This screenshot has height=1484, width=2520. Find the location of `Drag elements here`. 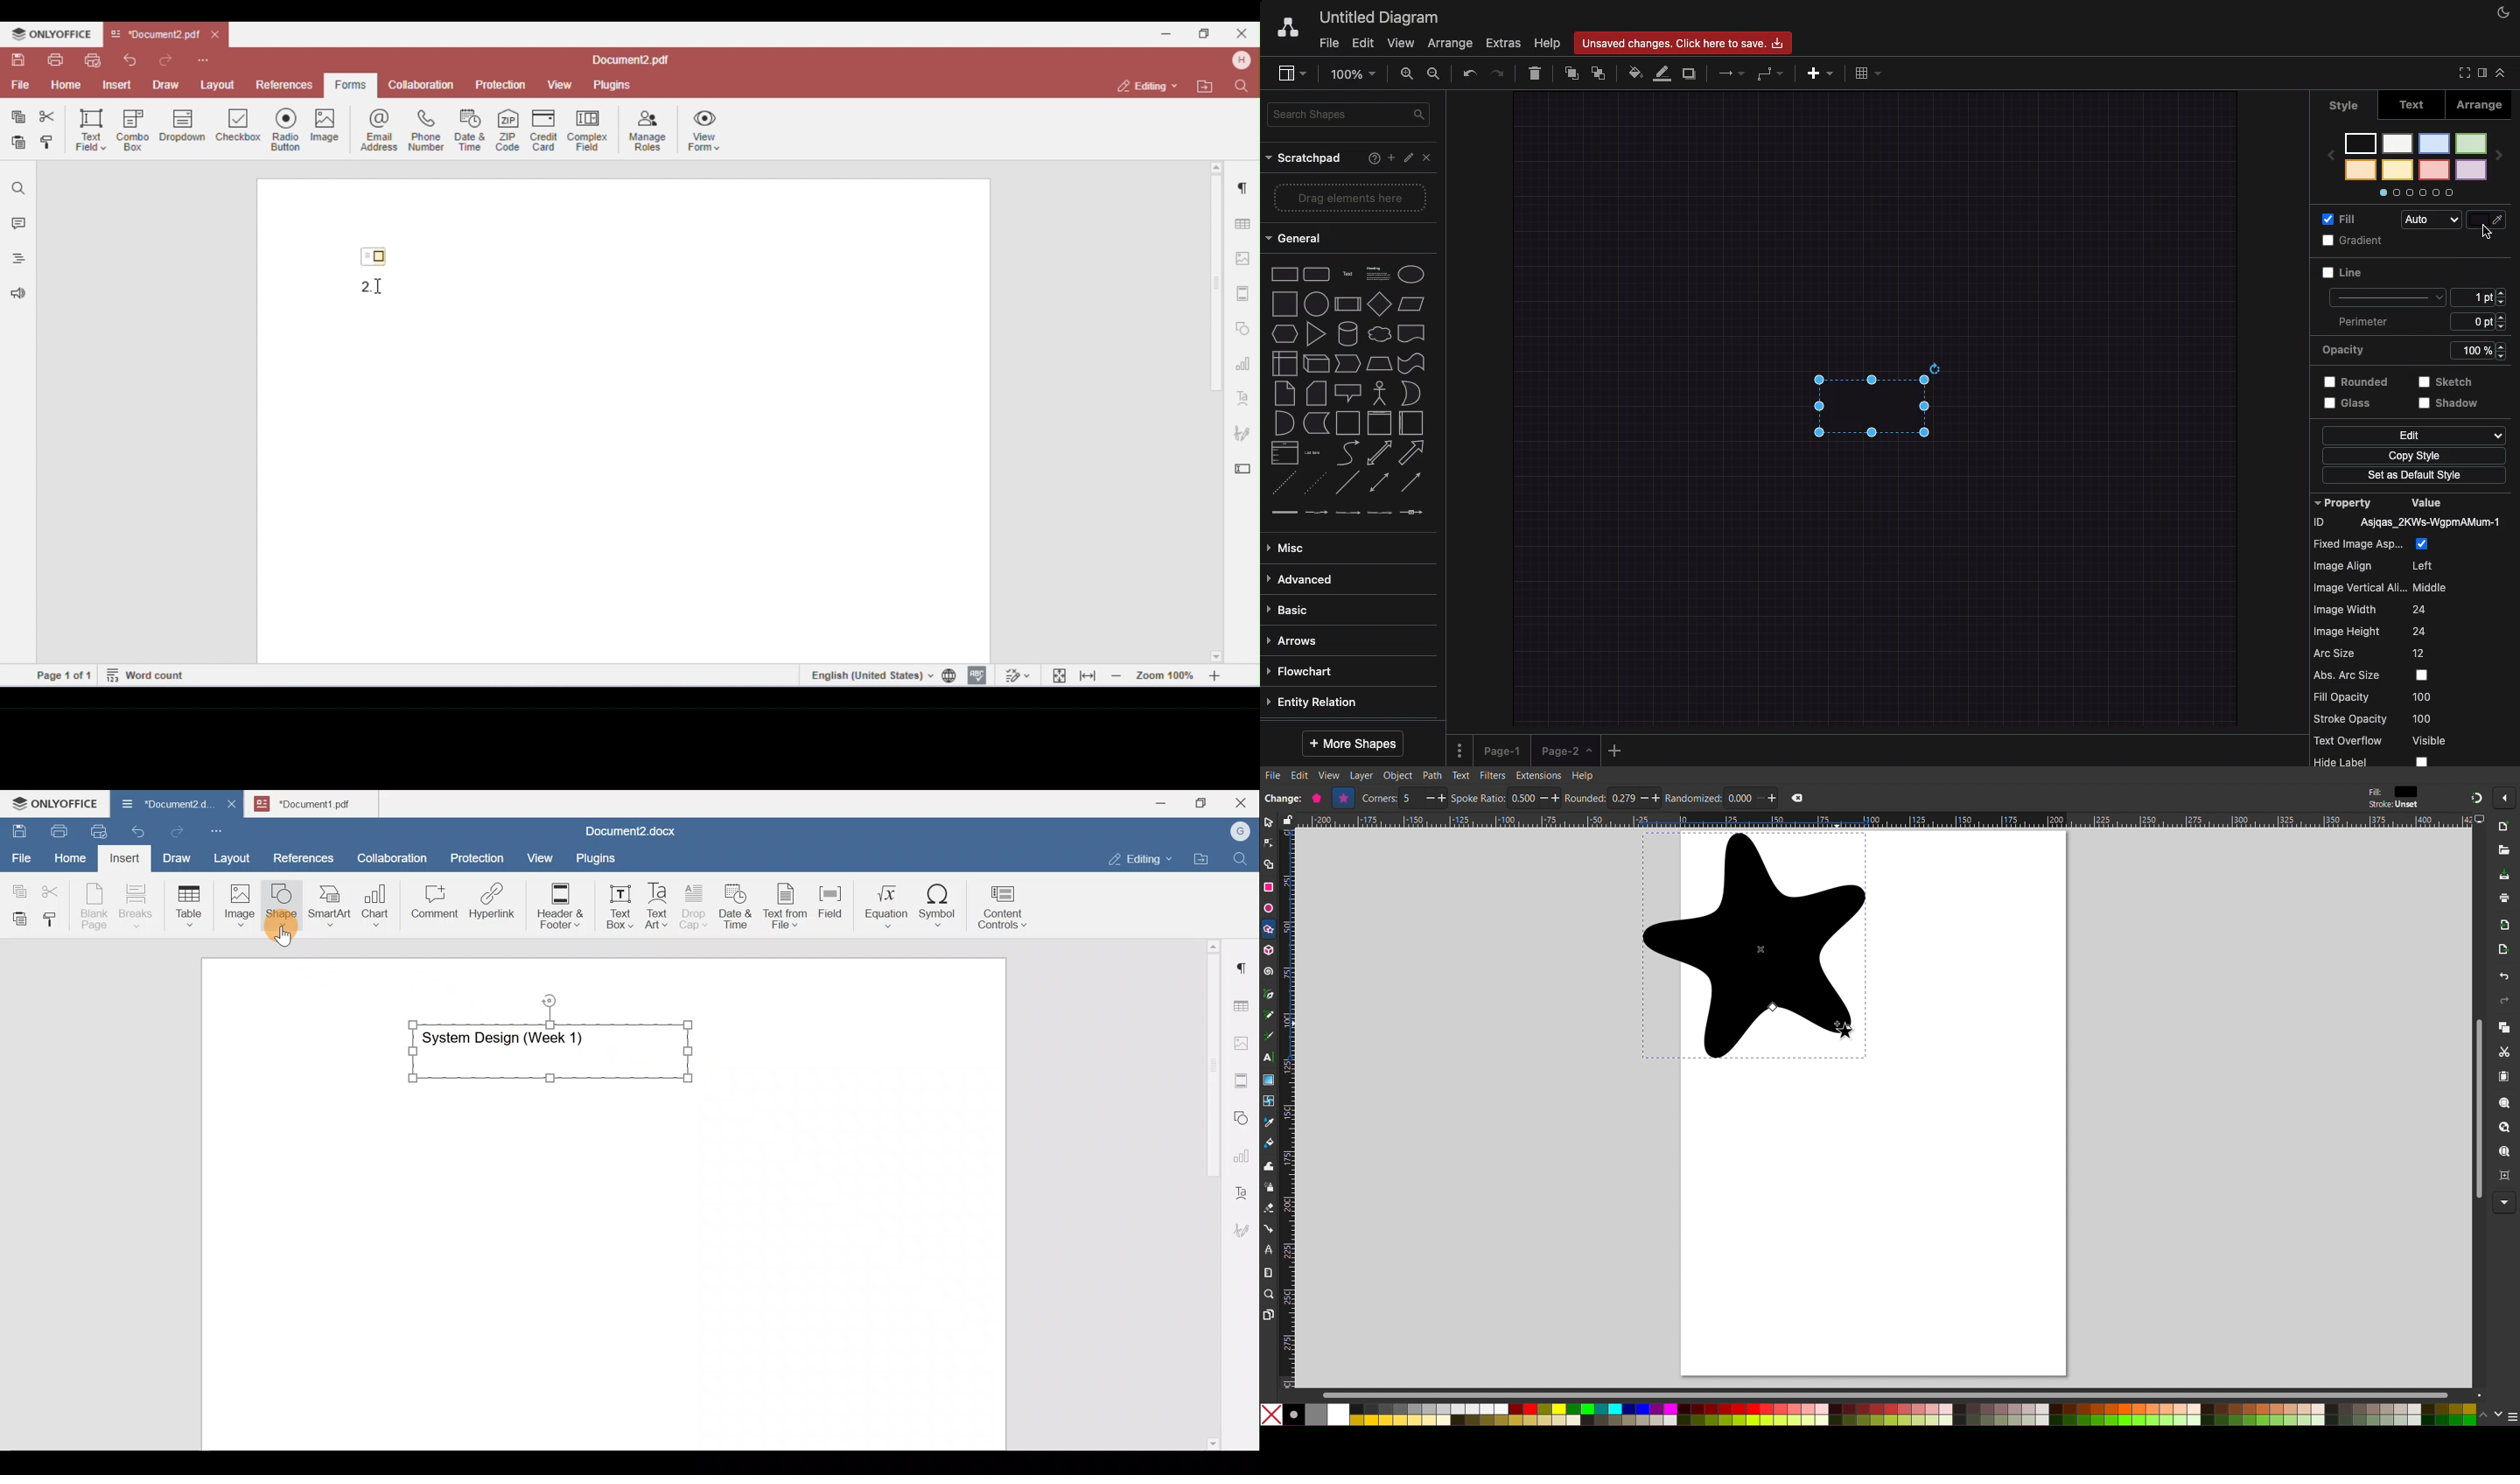

Drag elements here is located at coordinates (1352, 199).